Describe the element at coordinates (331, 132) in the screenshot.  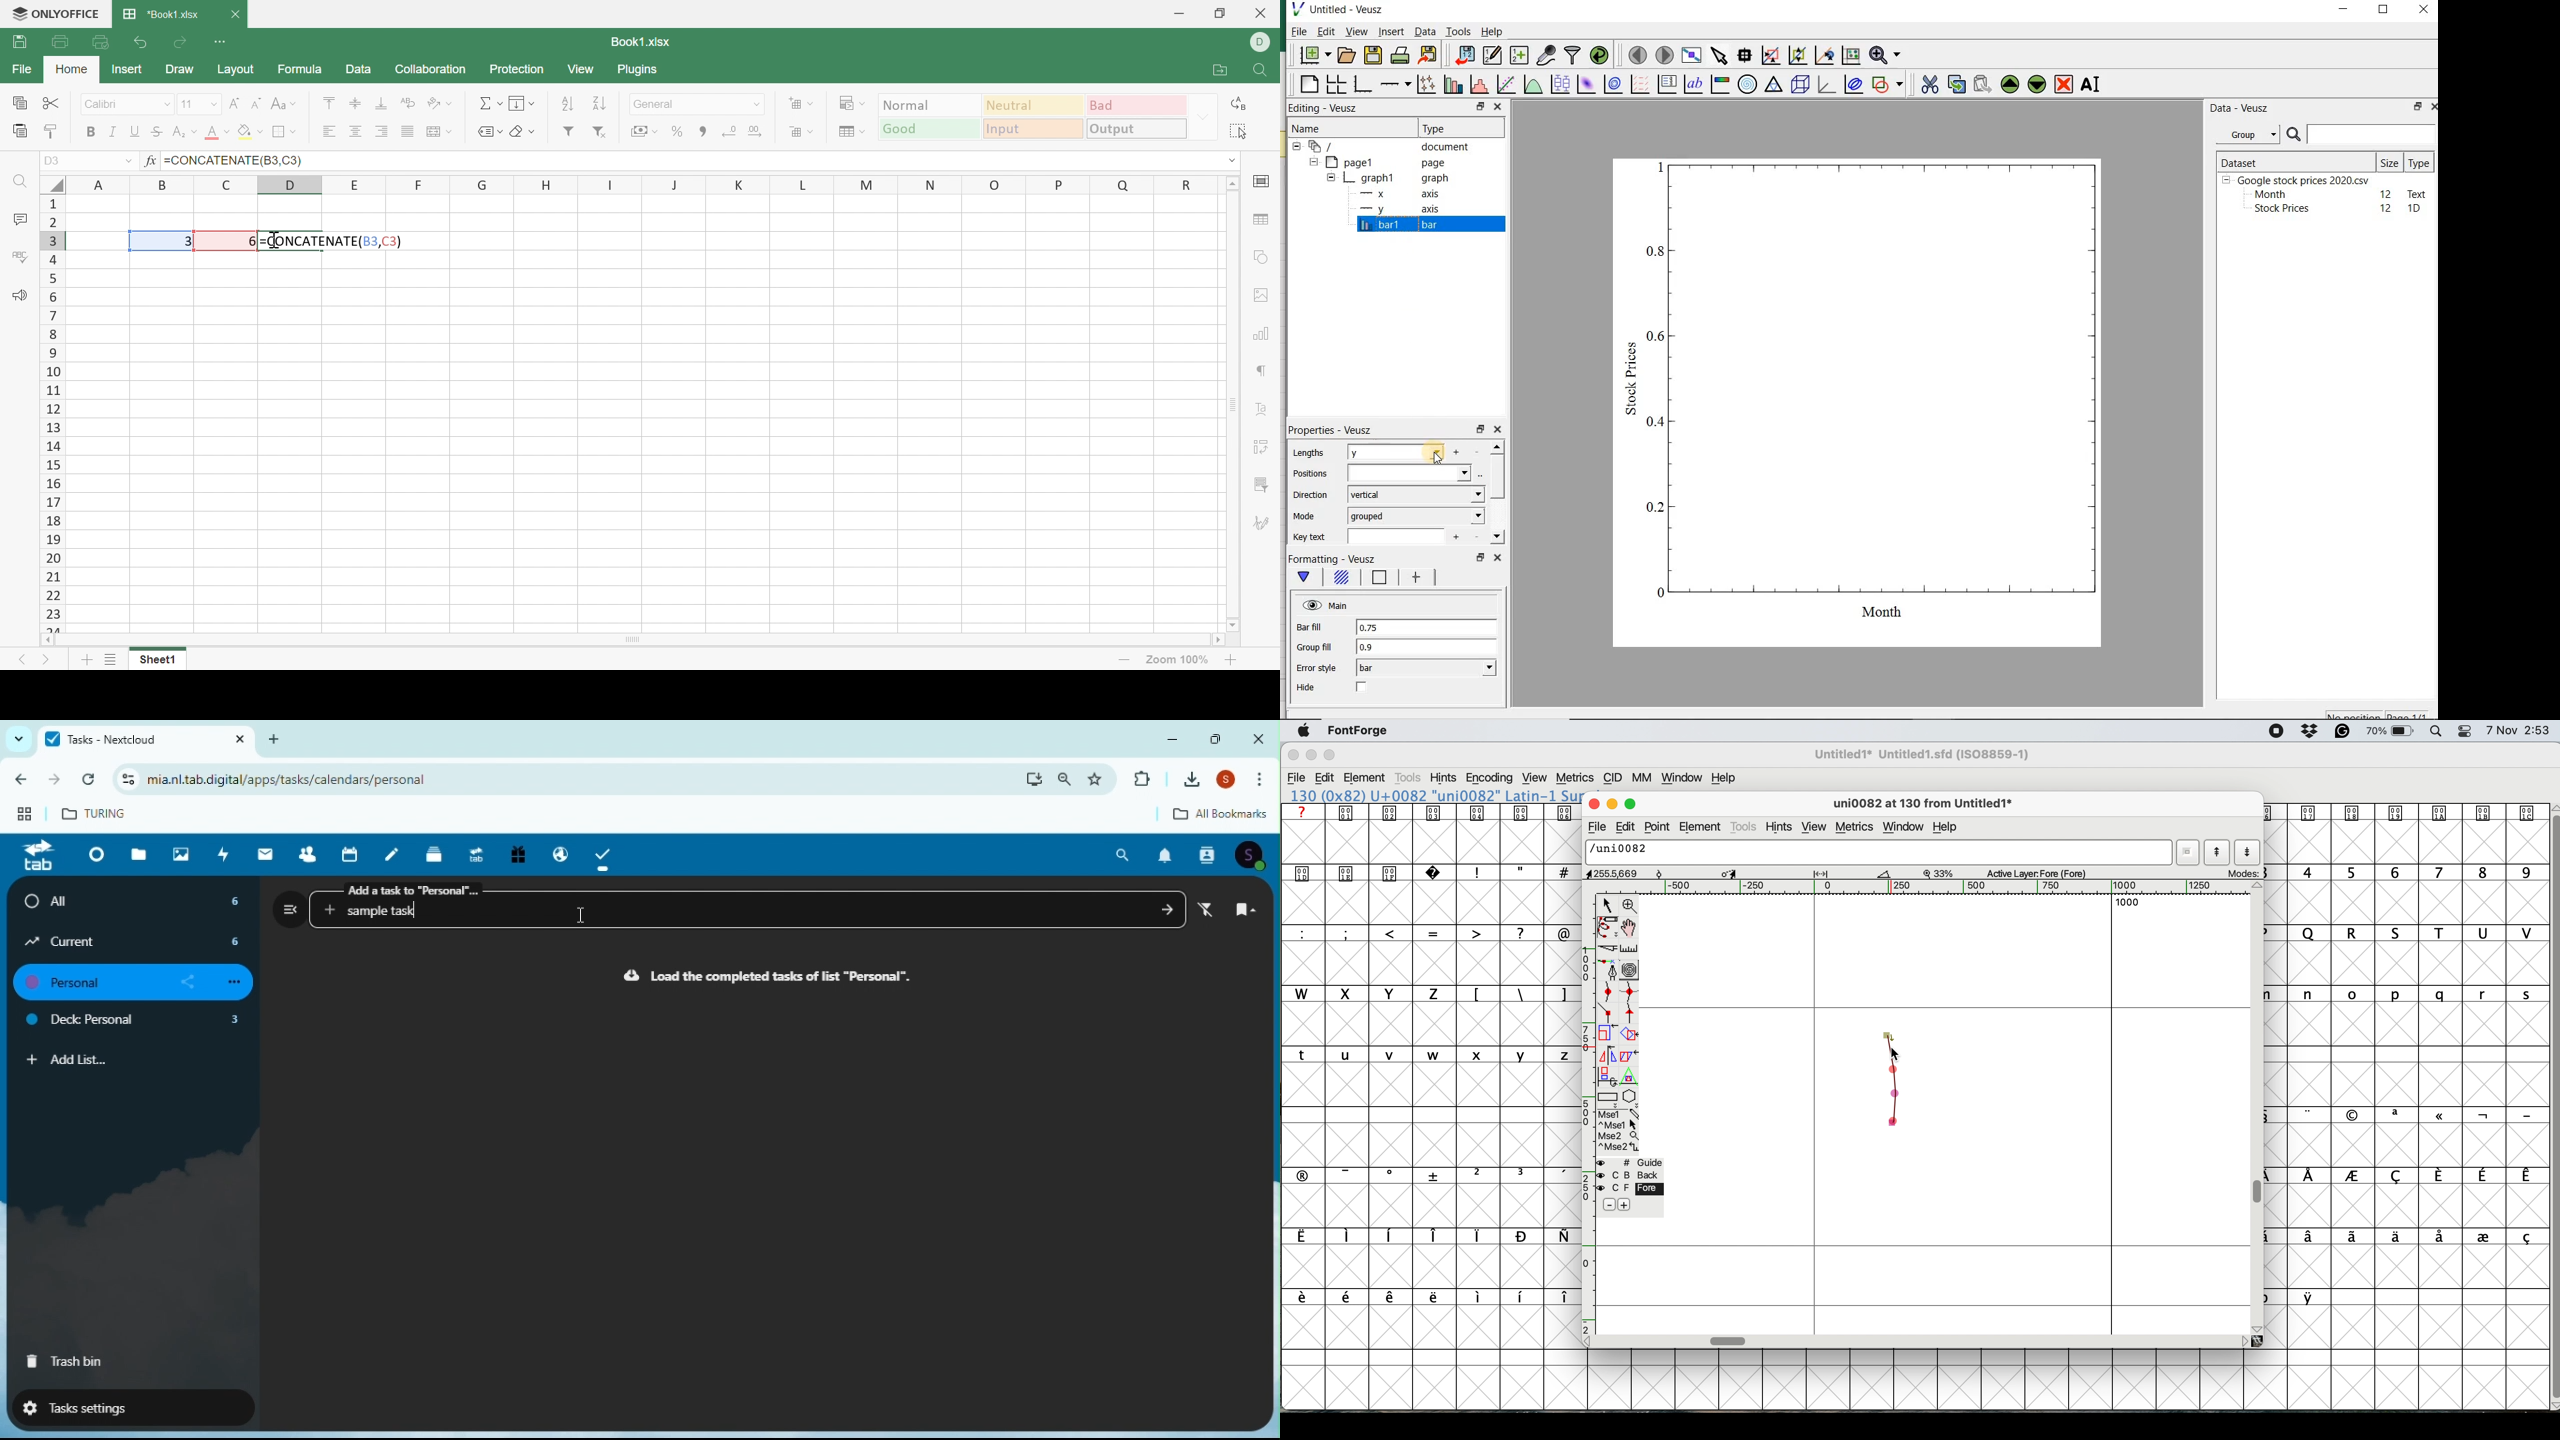
I see `Align left` at that location.